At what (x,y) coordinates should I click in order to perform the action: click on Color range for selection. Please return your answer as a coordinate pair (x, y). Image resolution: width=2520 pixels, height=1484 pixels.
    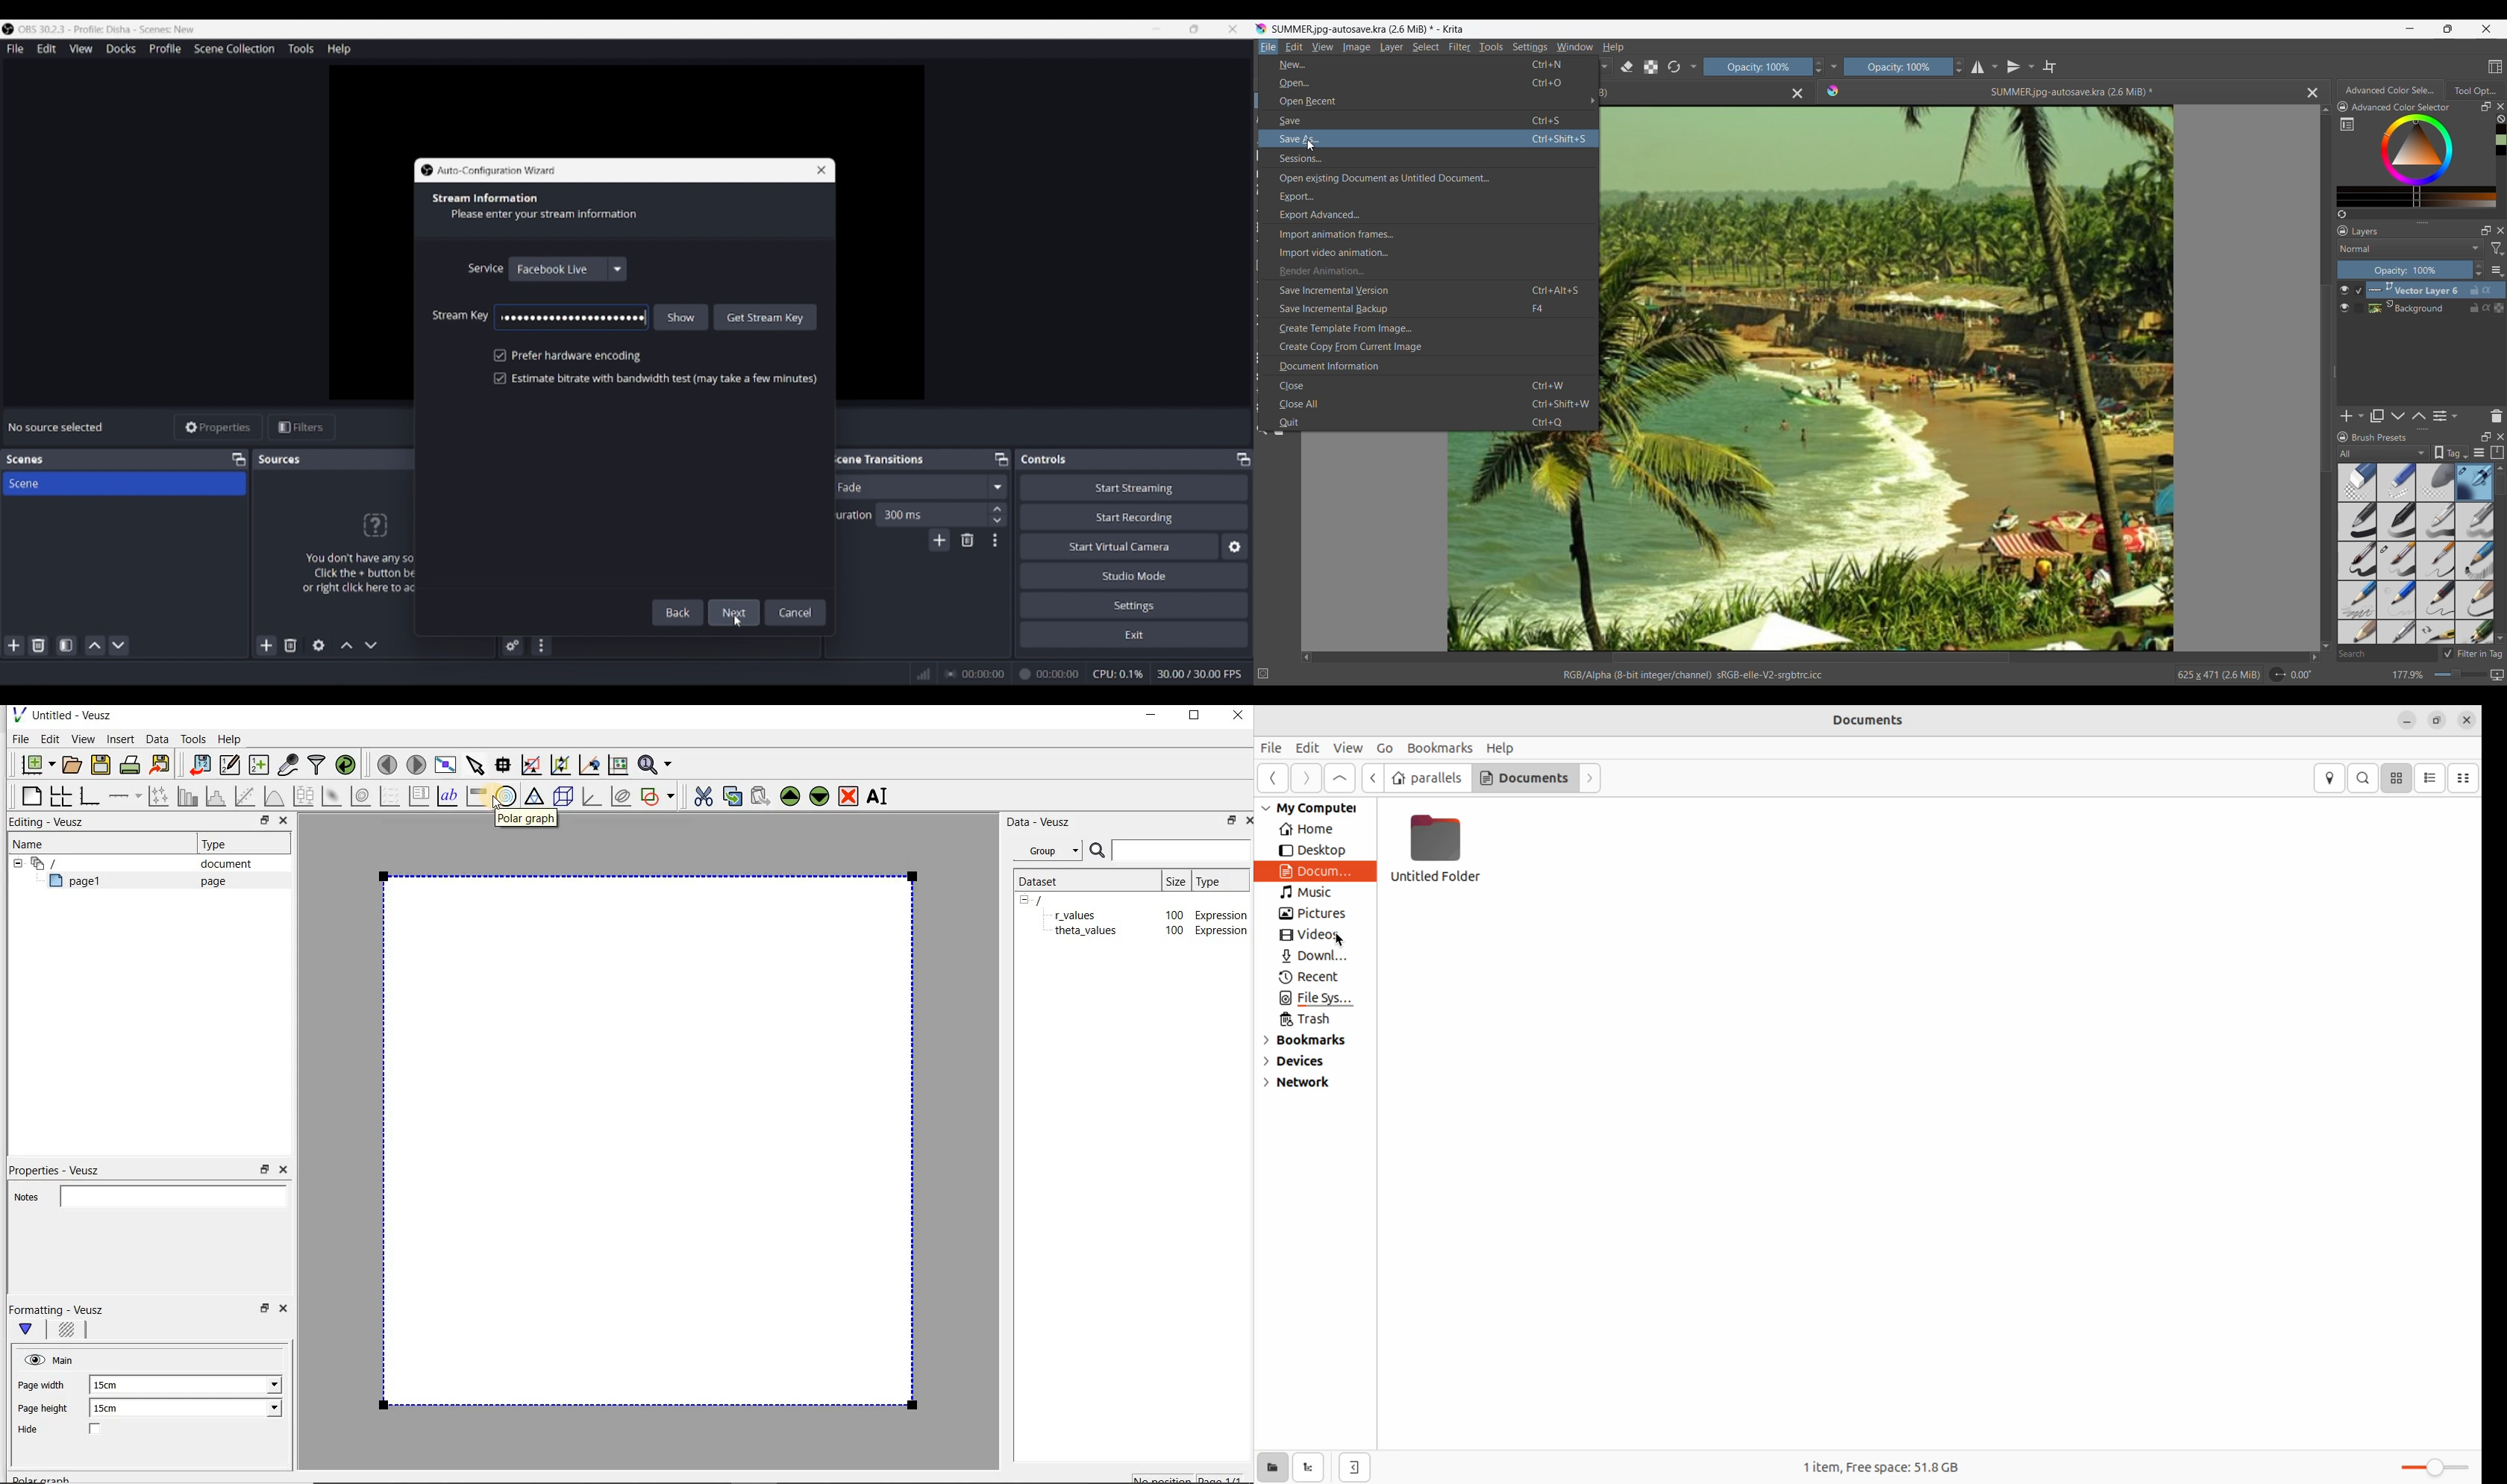
    Looking at the image, I should click on (2425, 161).